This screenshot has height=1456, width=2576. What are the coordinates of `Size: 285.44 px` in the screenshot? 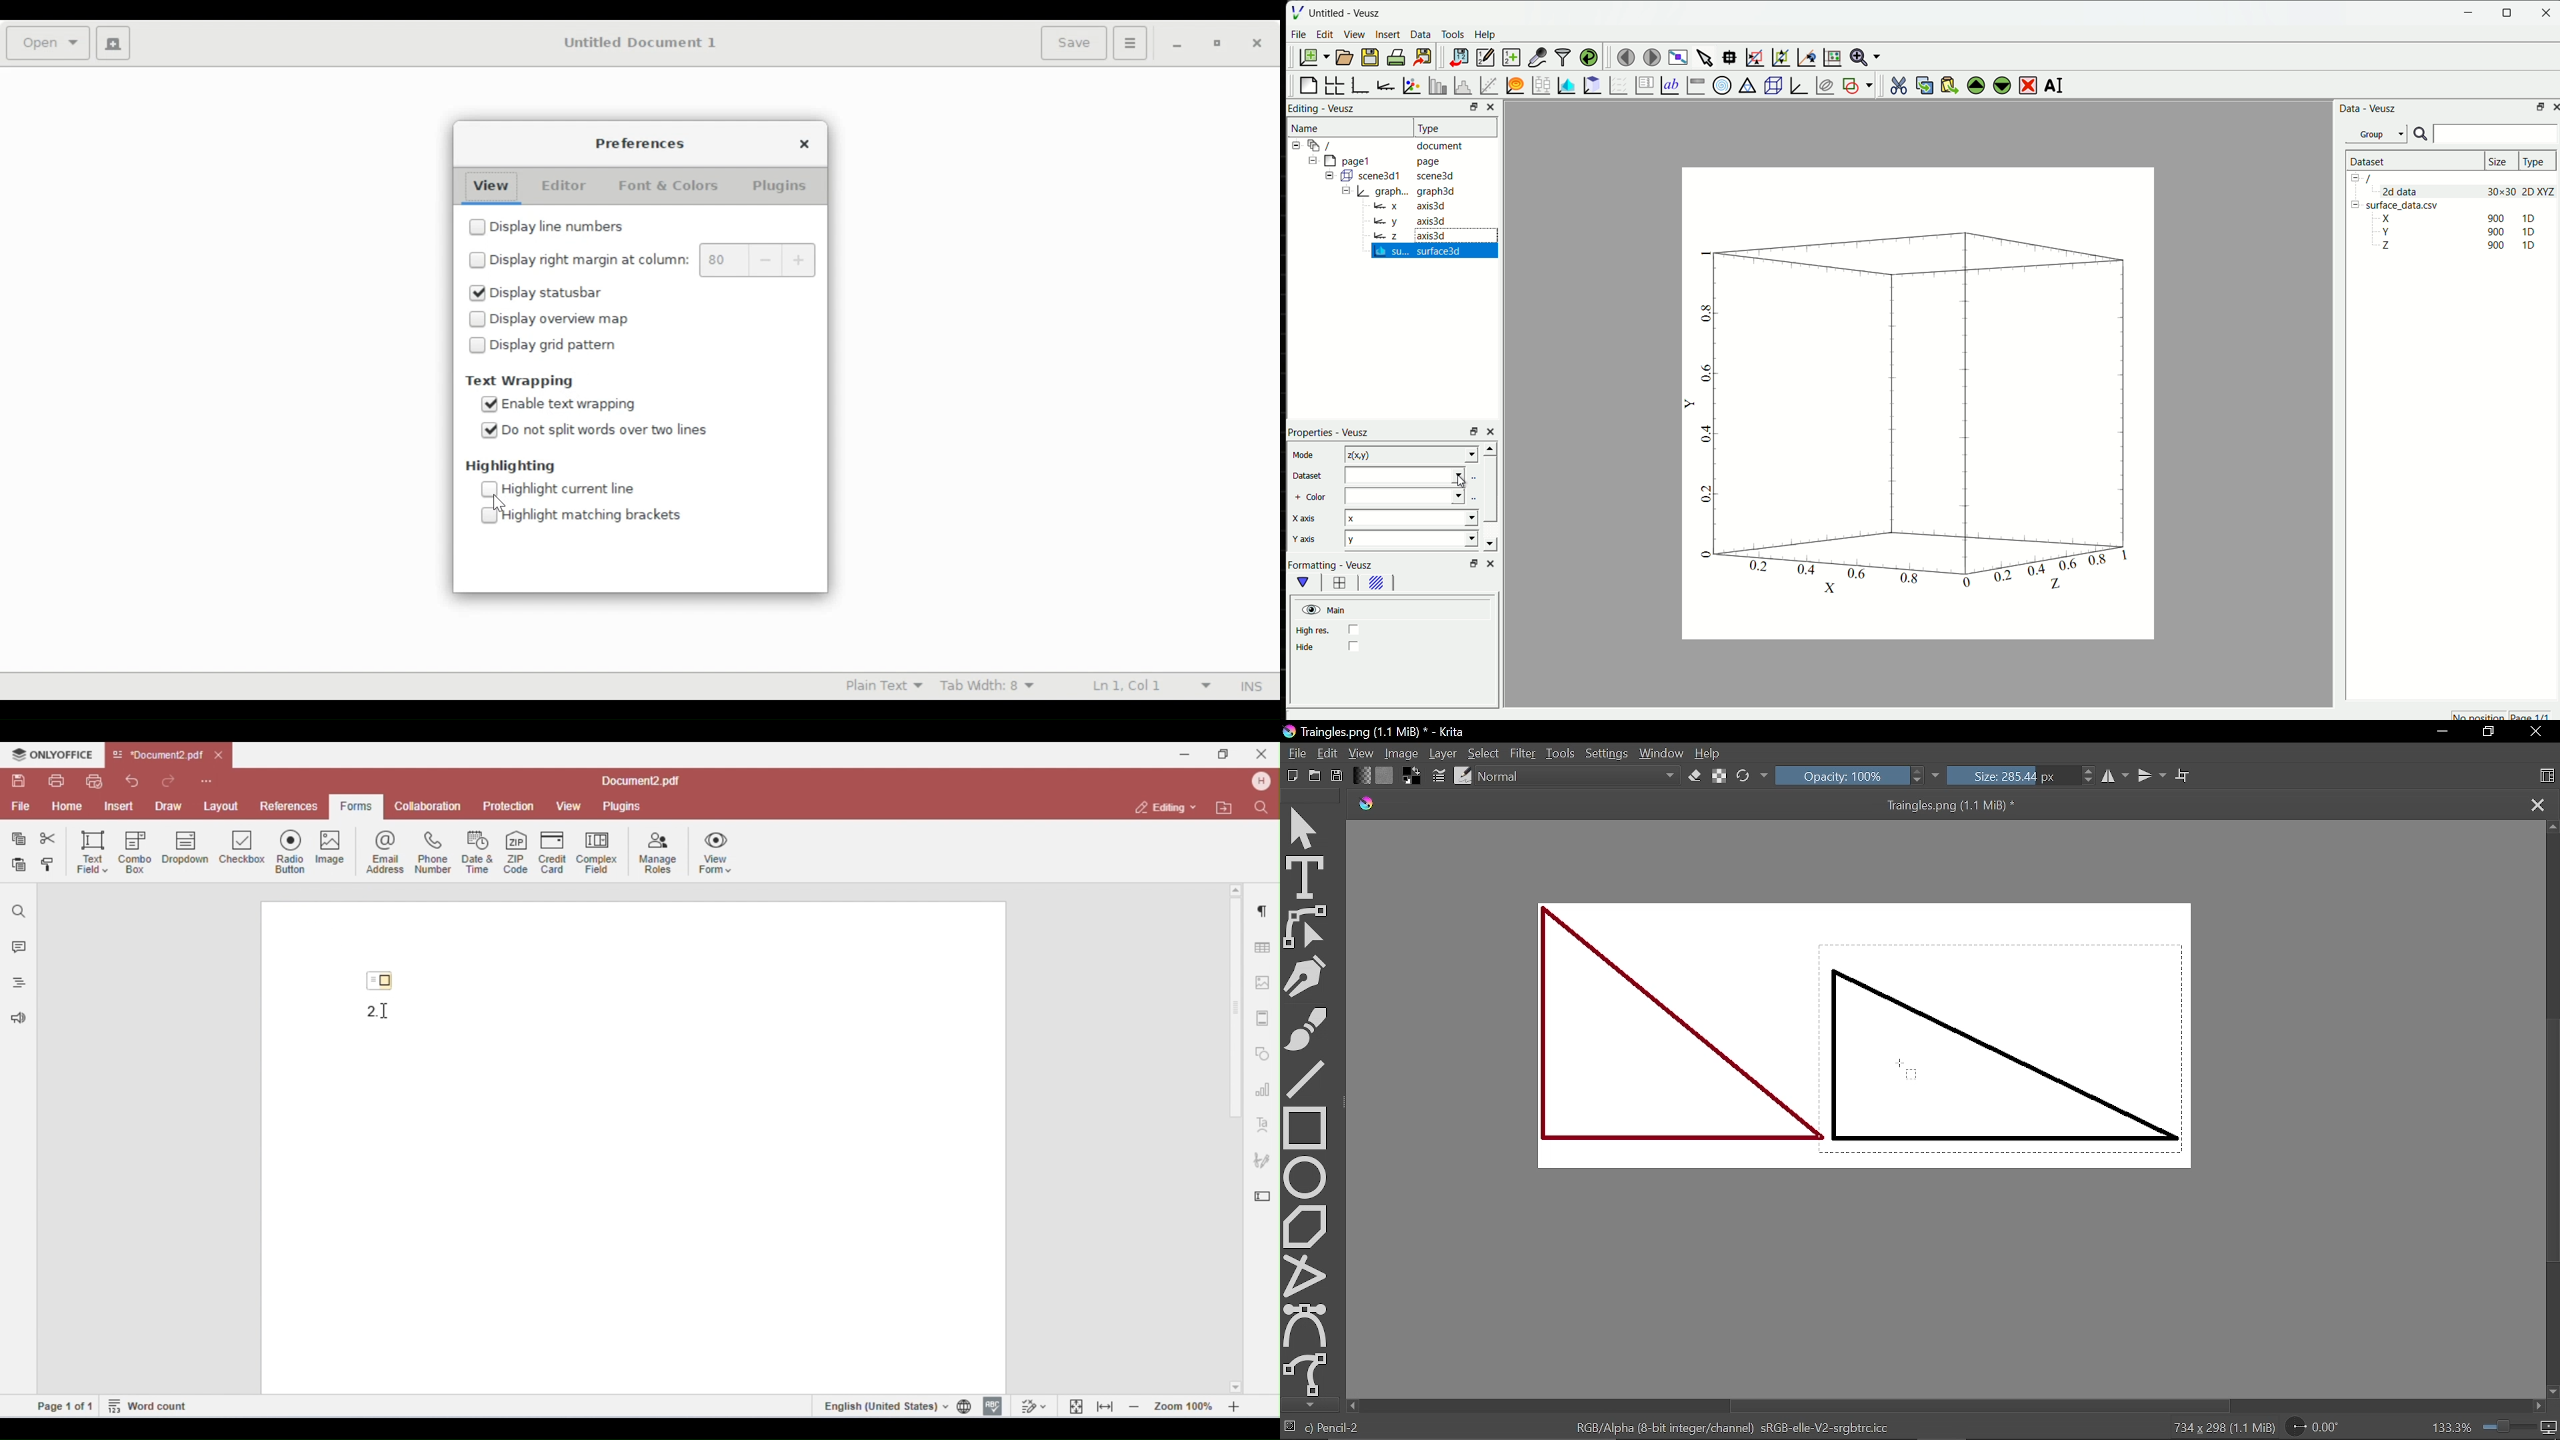 It's located at (2022, 776).